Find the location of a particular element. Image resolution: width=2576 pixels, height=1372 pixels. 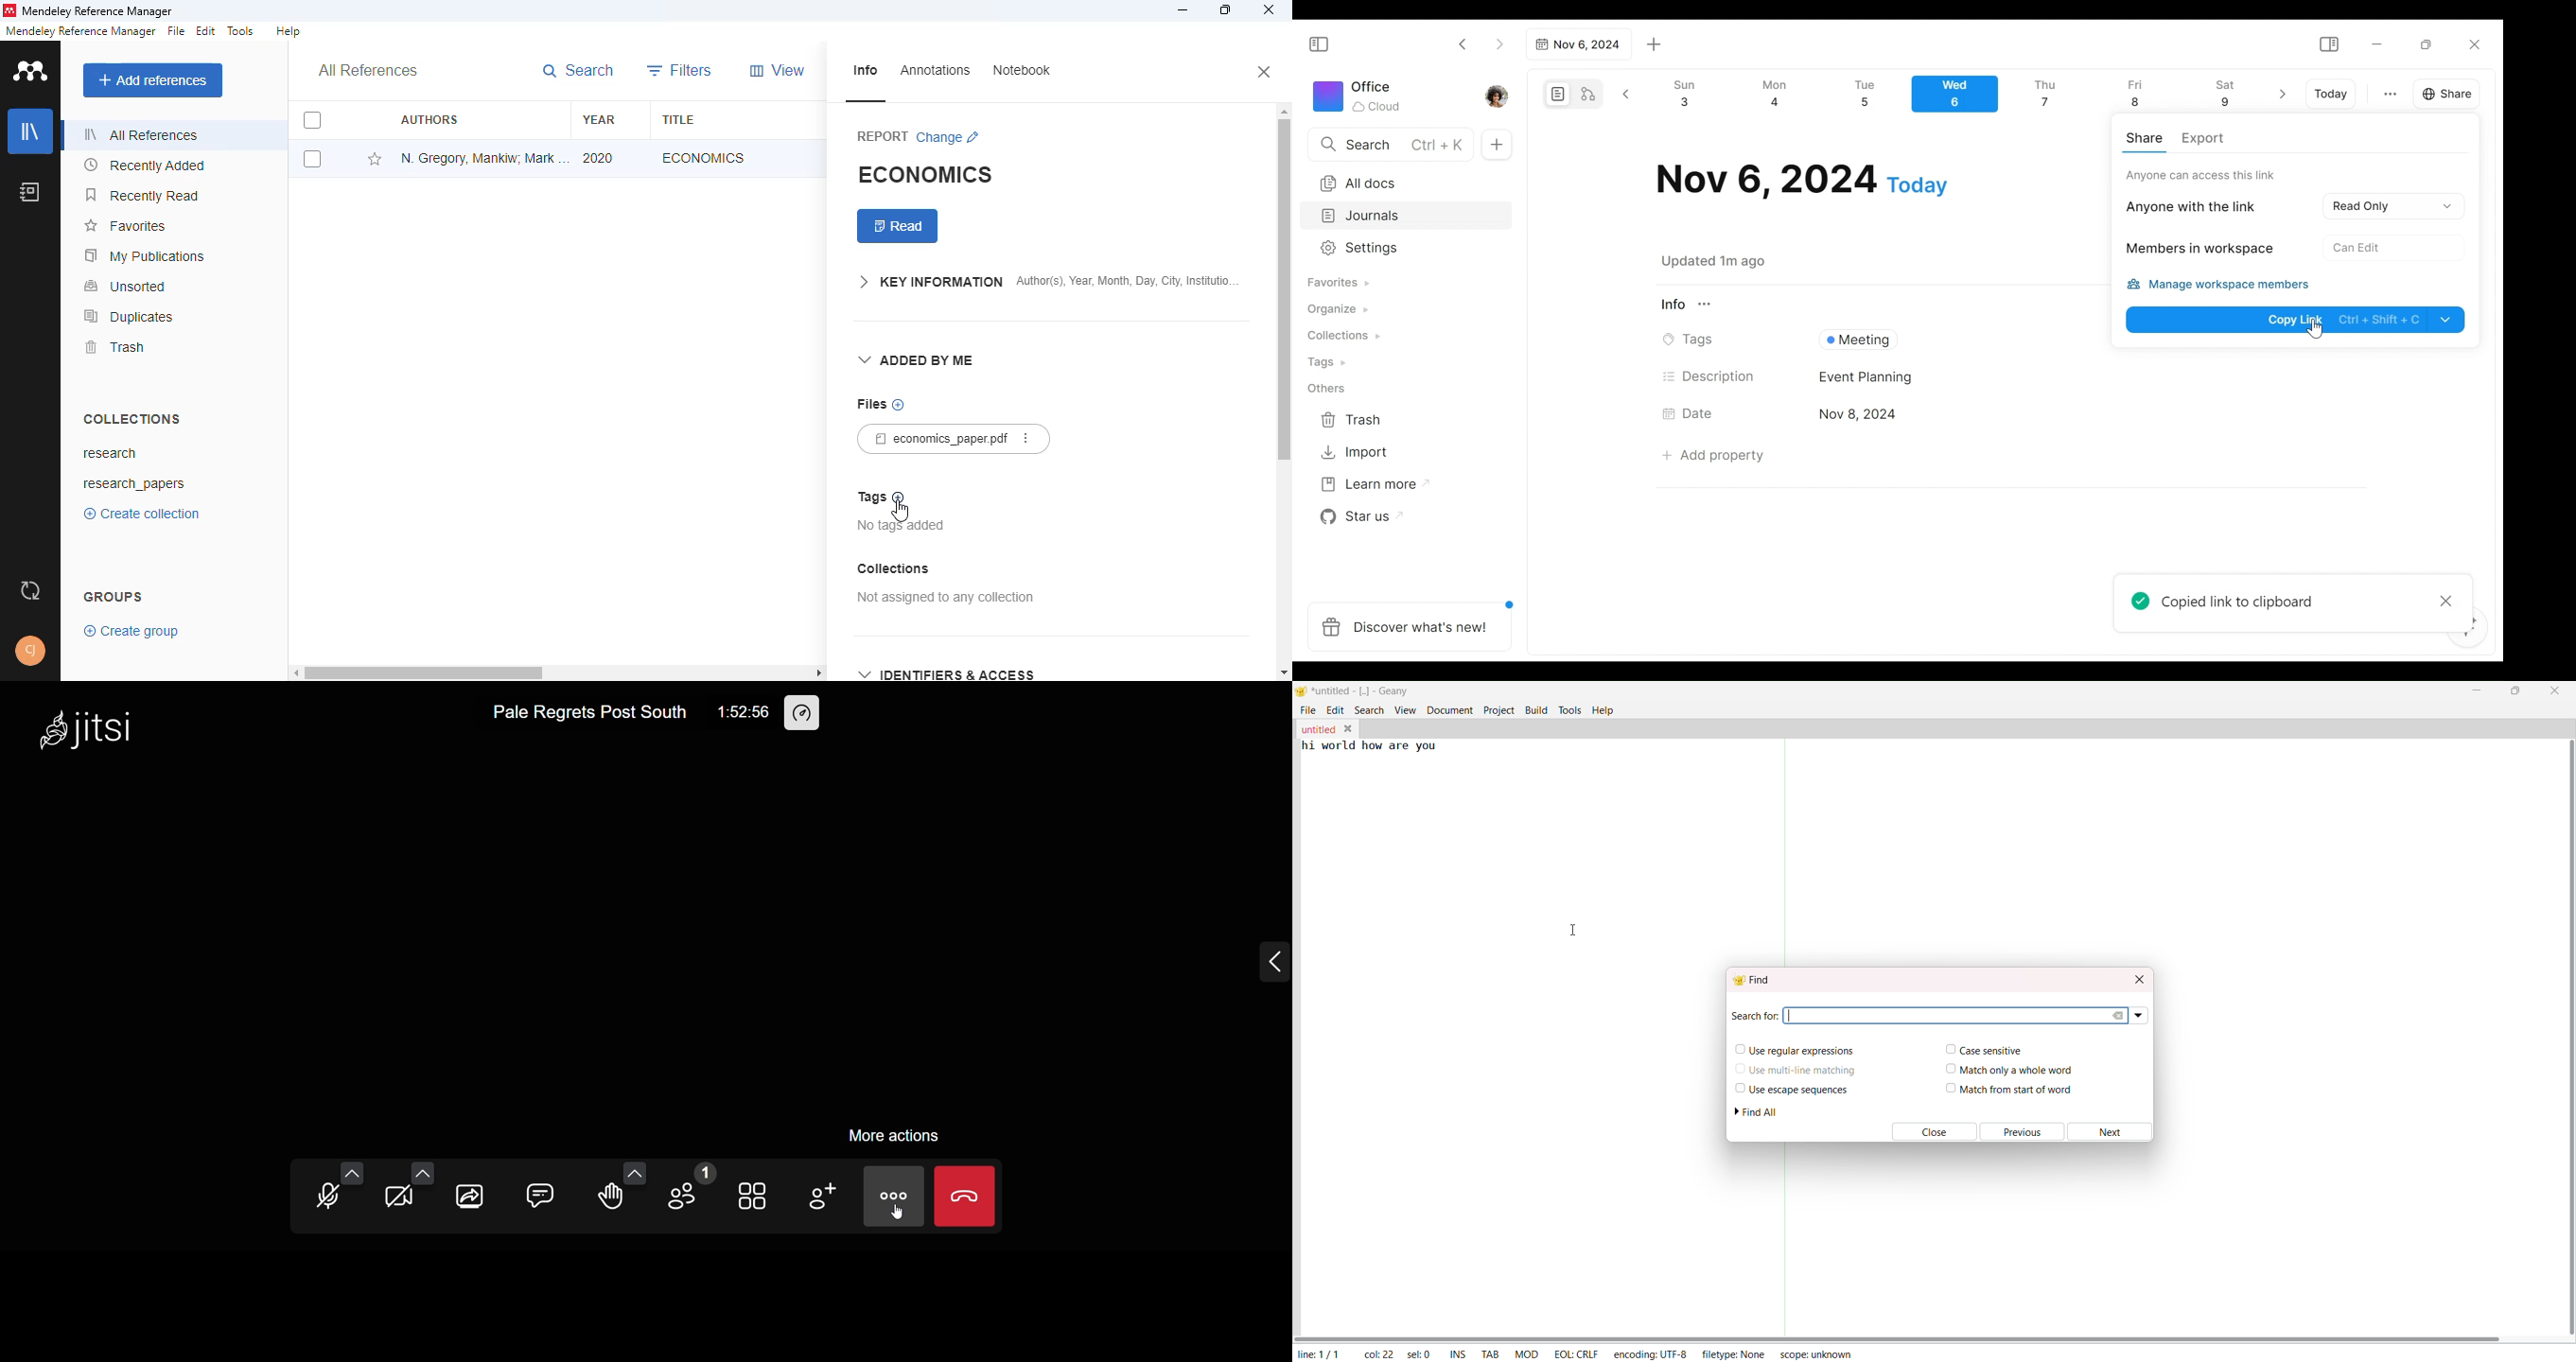

Share is located at coordinates (2147, 137).